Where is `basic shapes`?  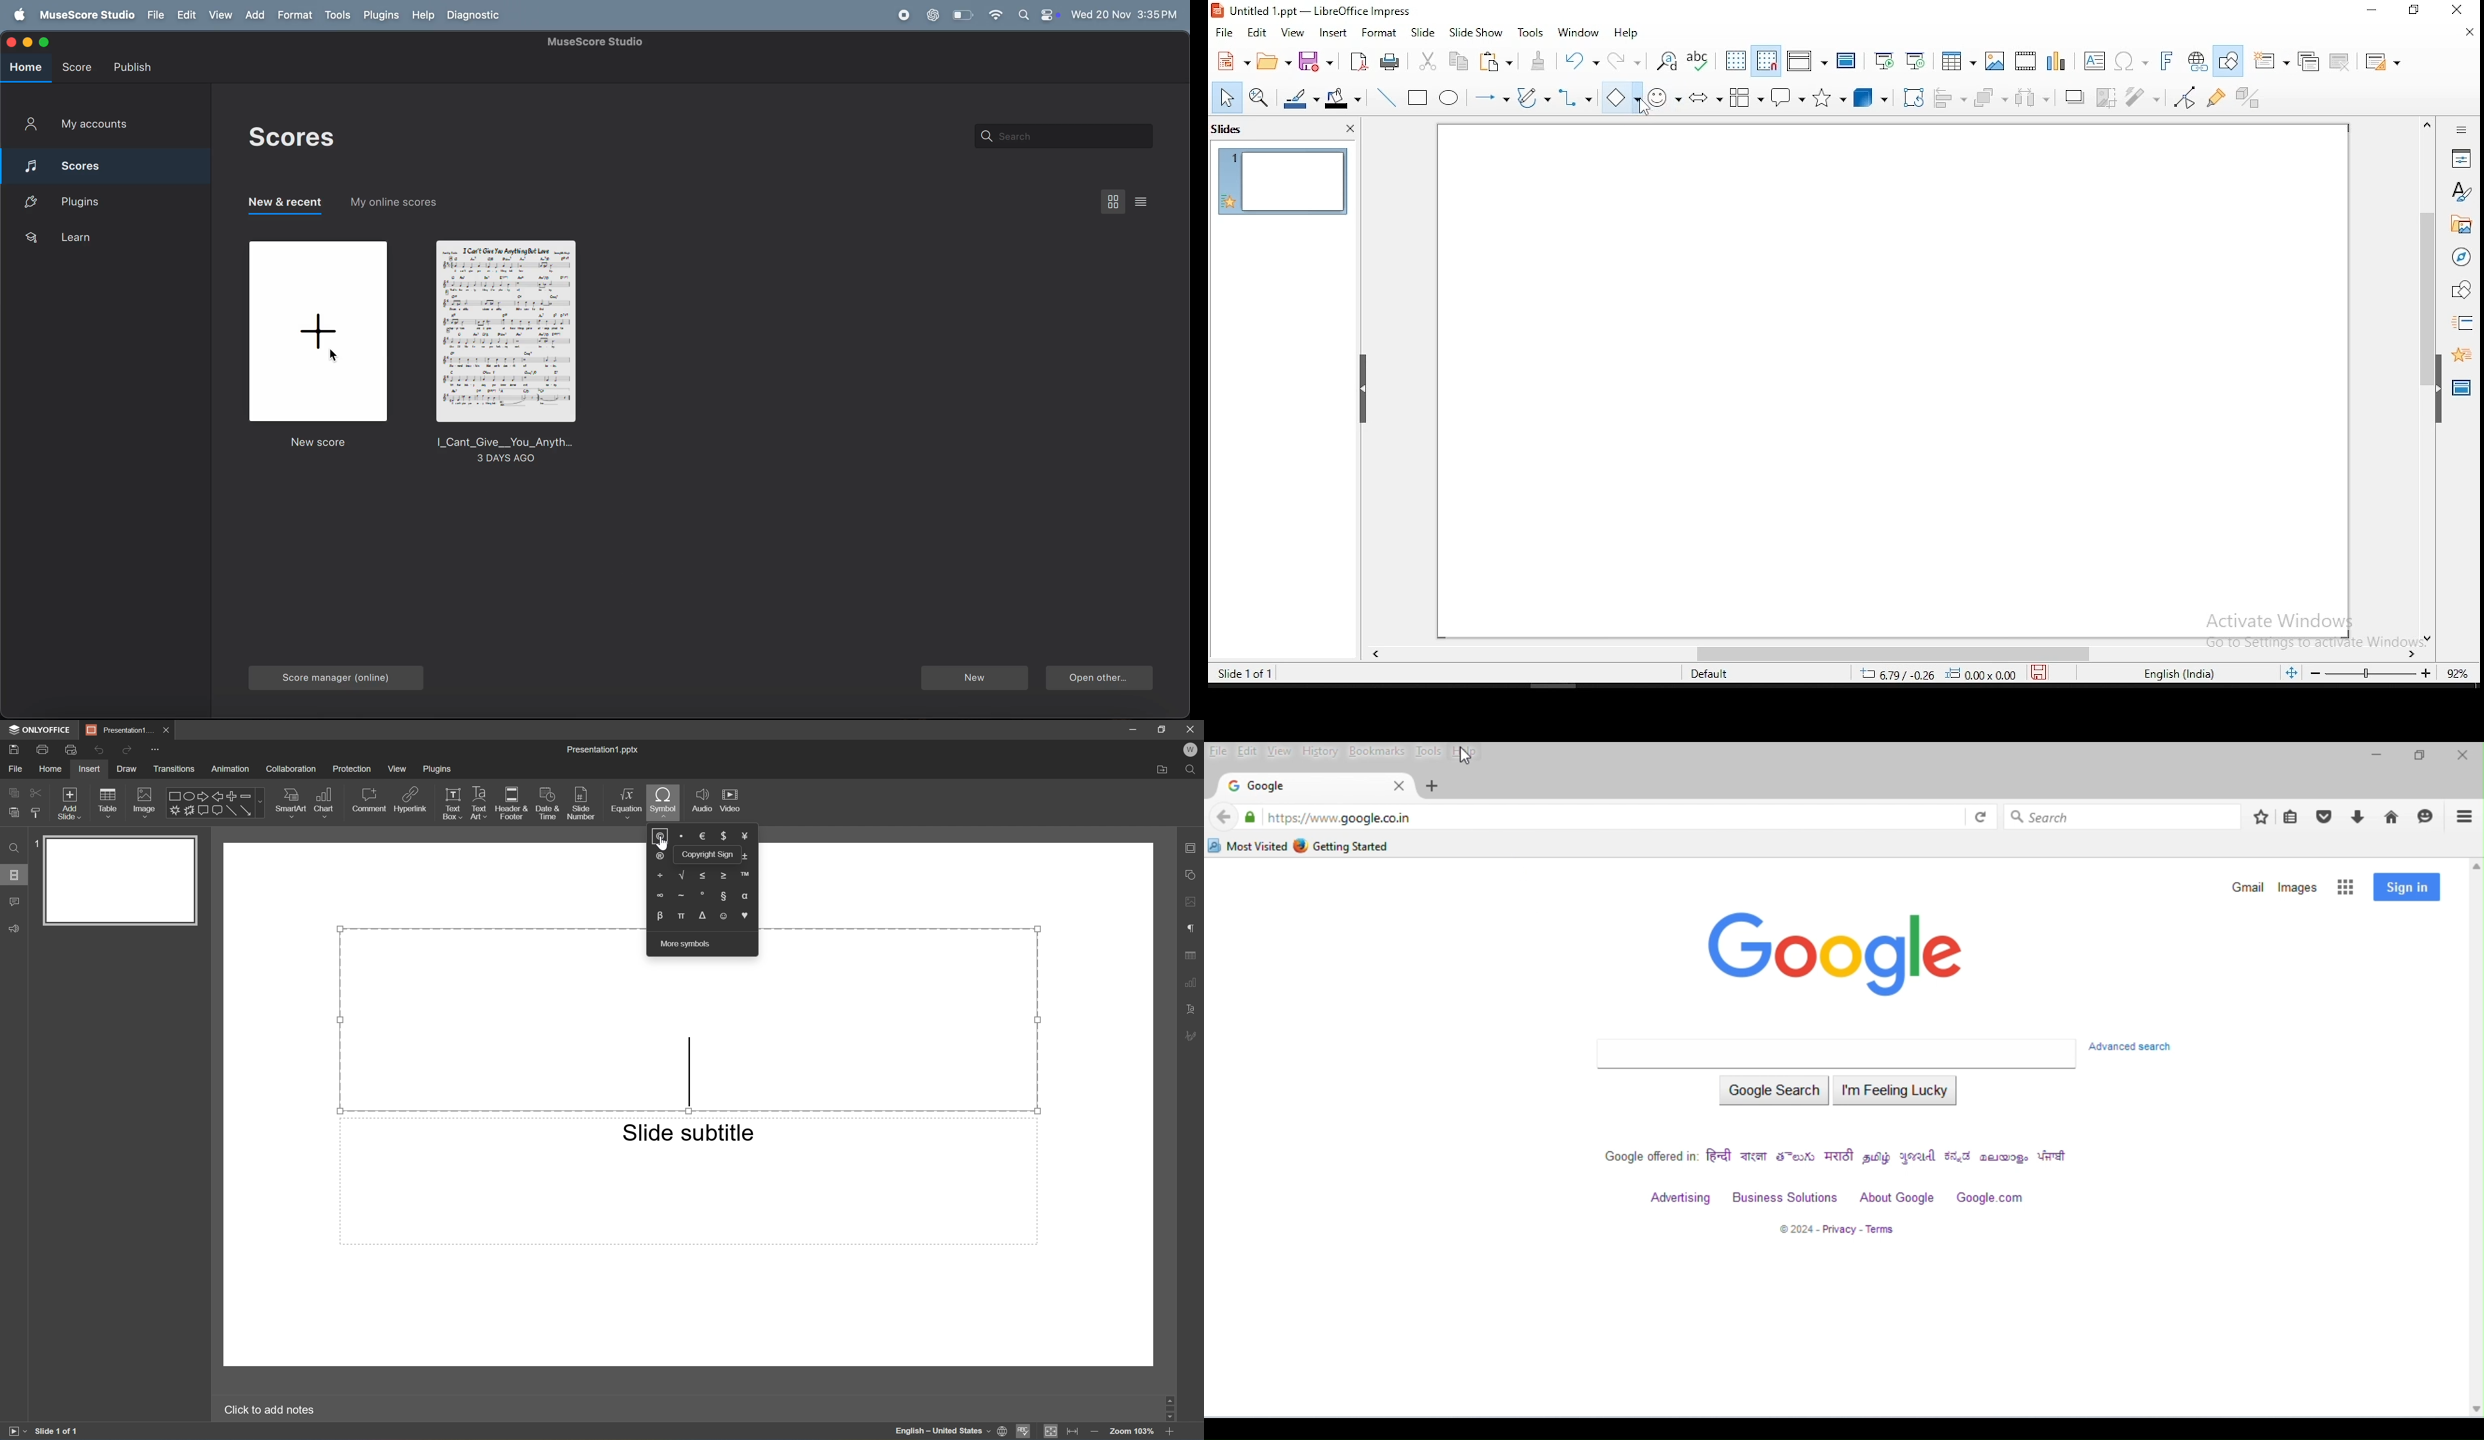
basic shapes is located at coordinates (1619, 98).